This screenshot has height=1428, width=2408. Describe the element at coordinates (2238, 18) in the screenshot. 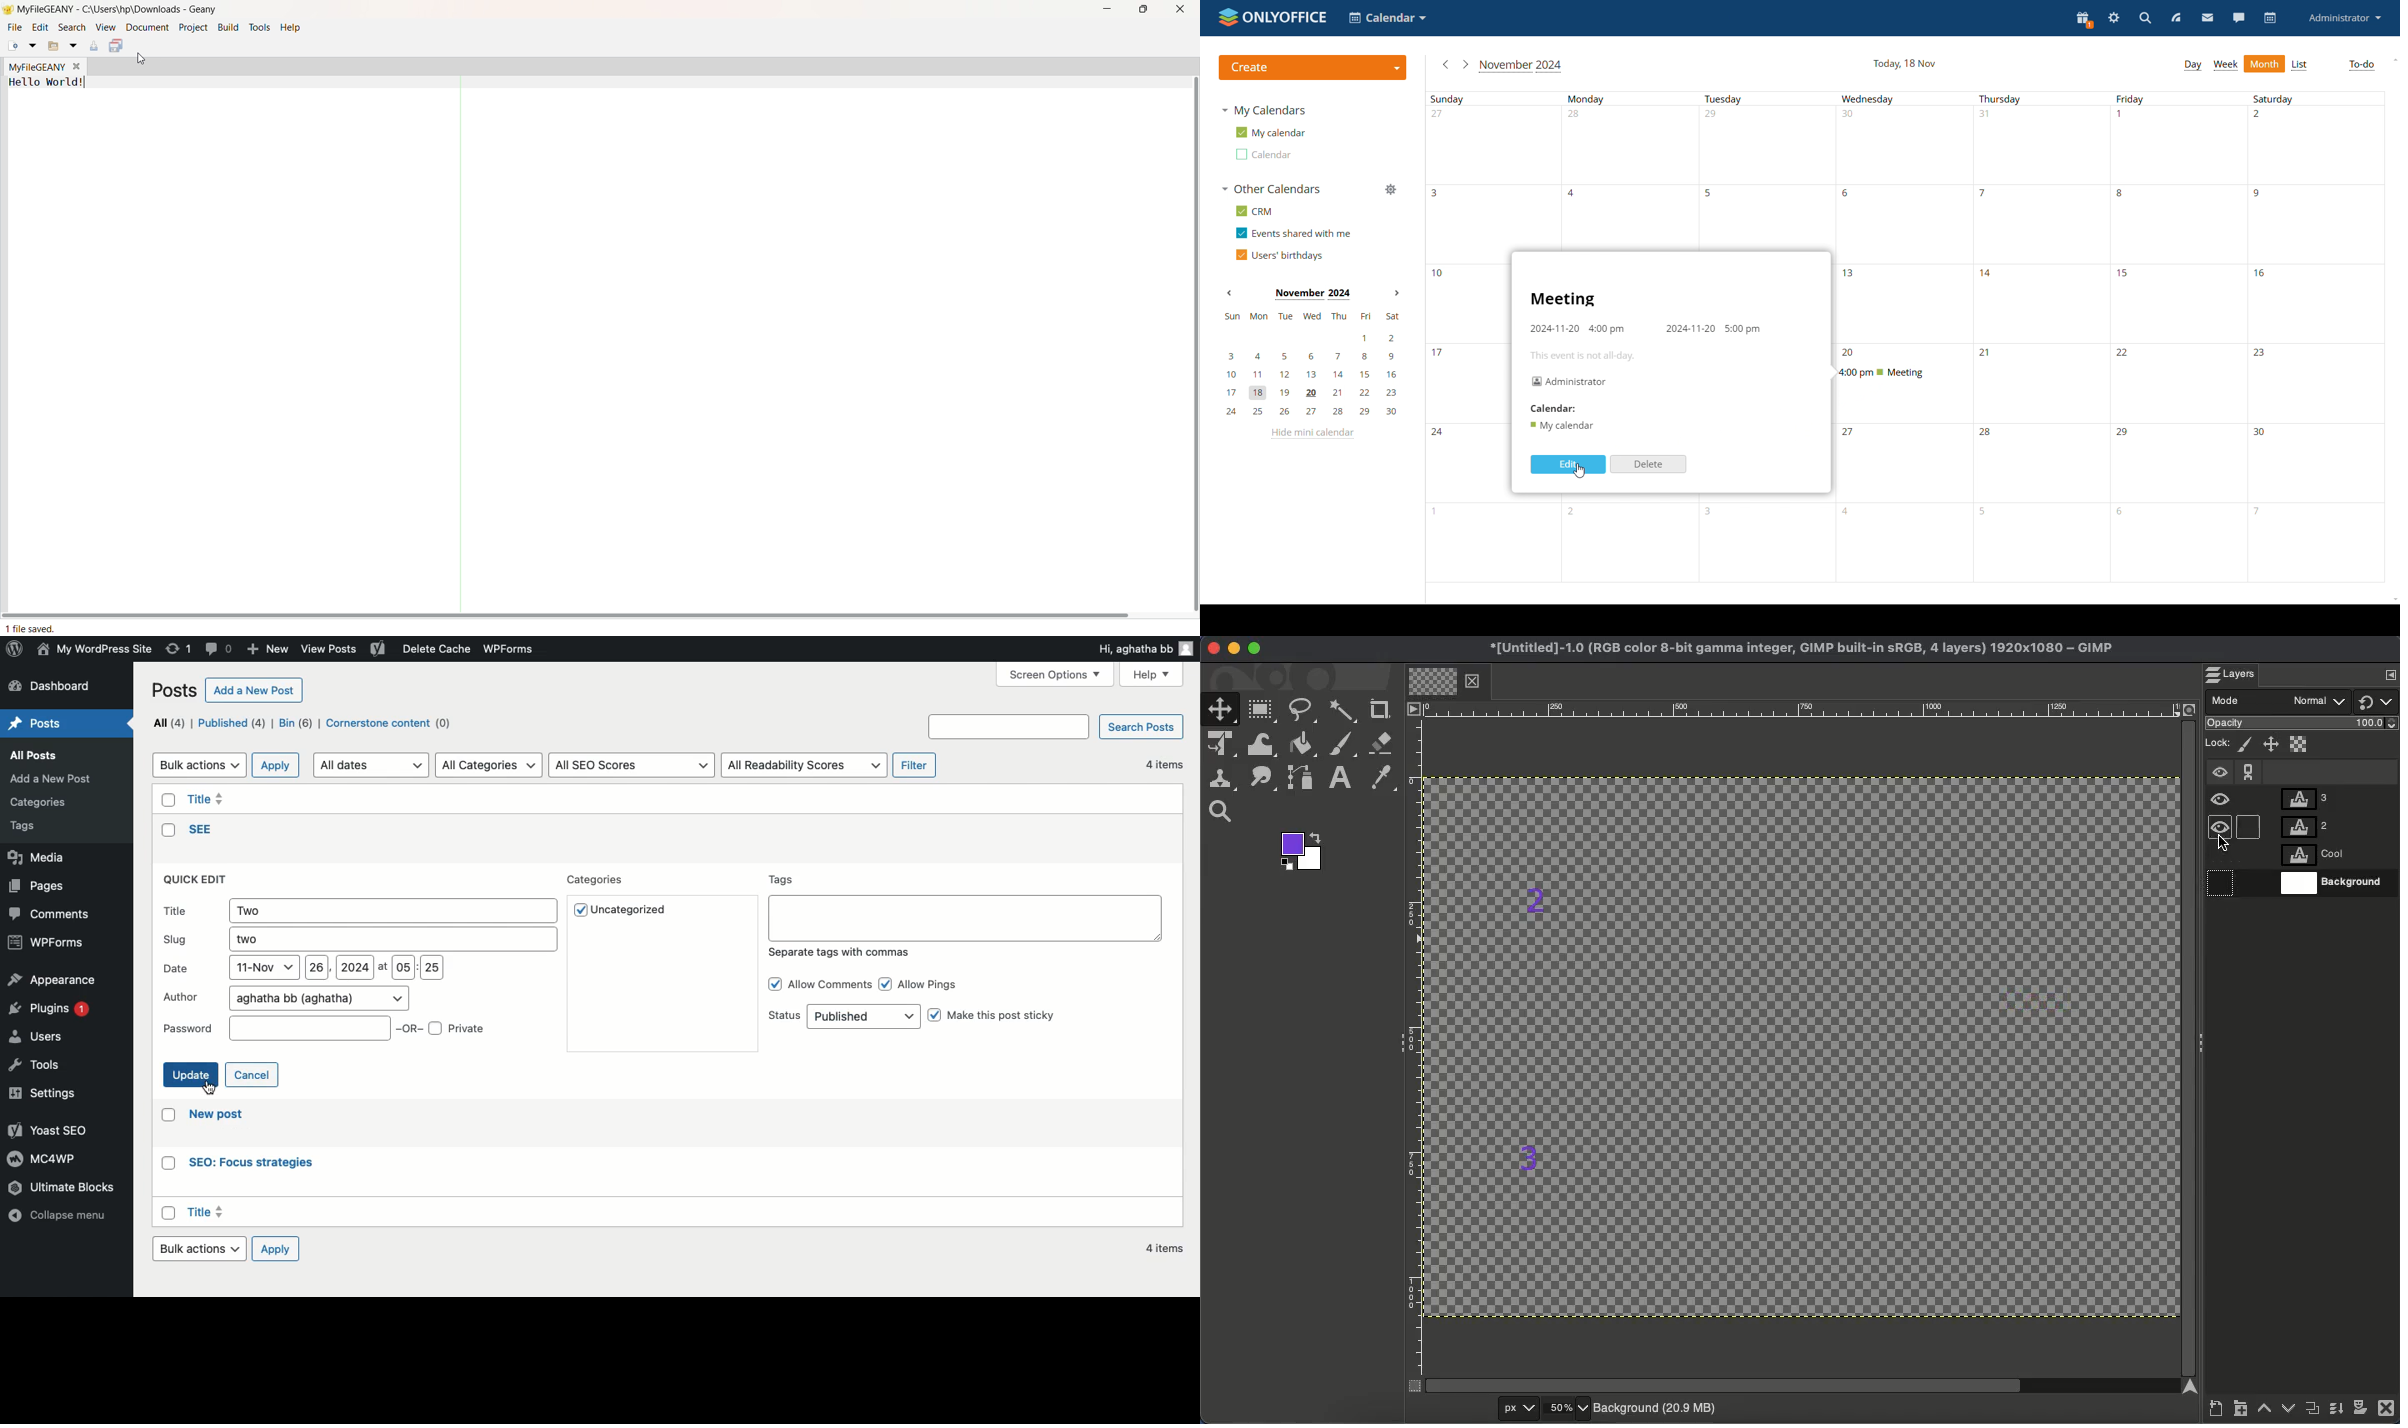

I see `chat` at that location.